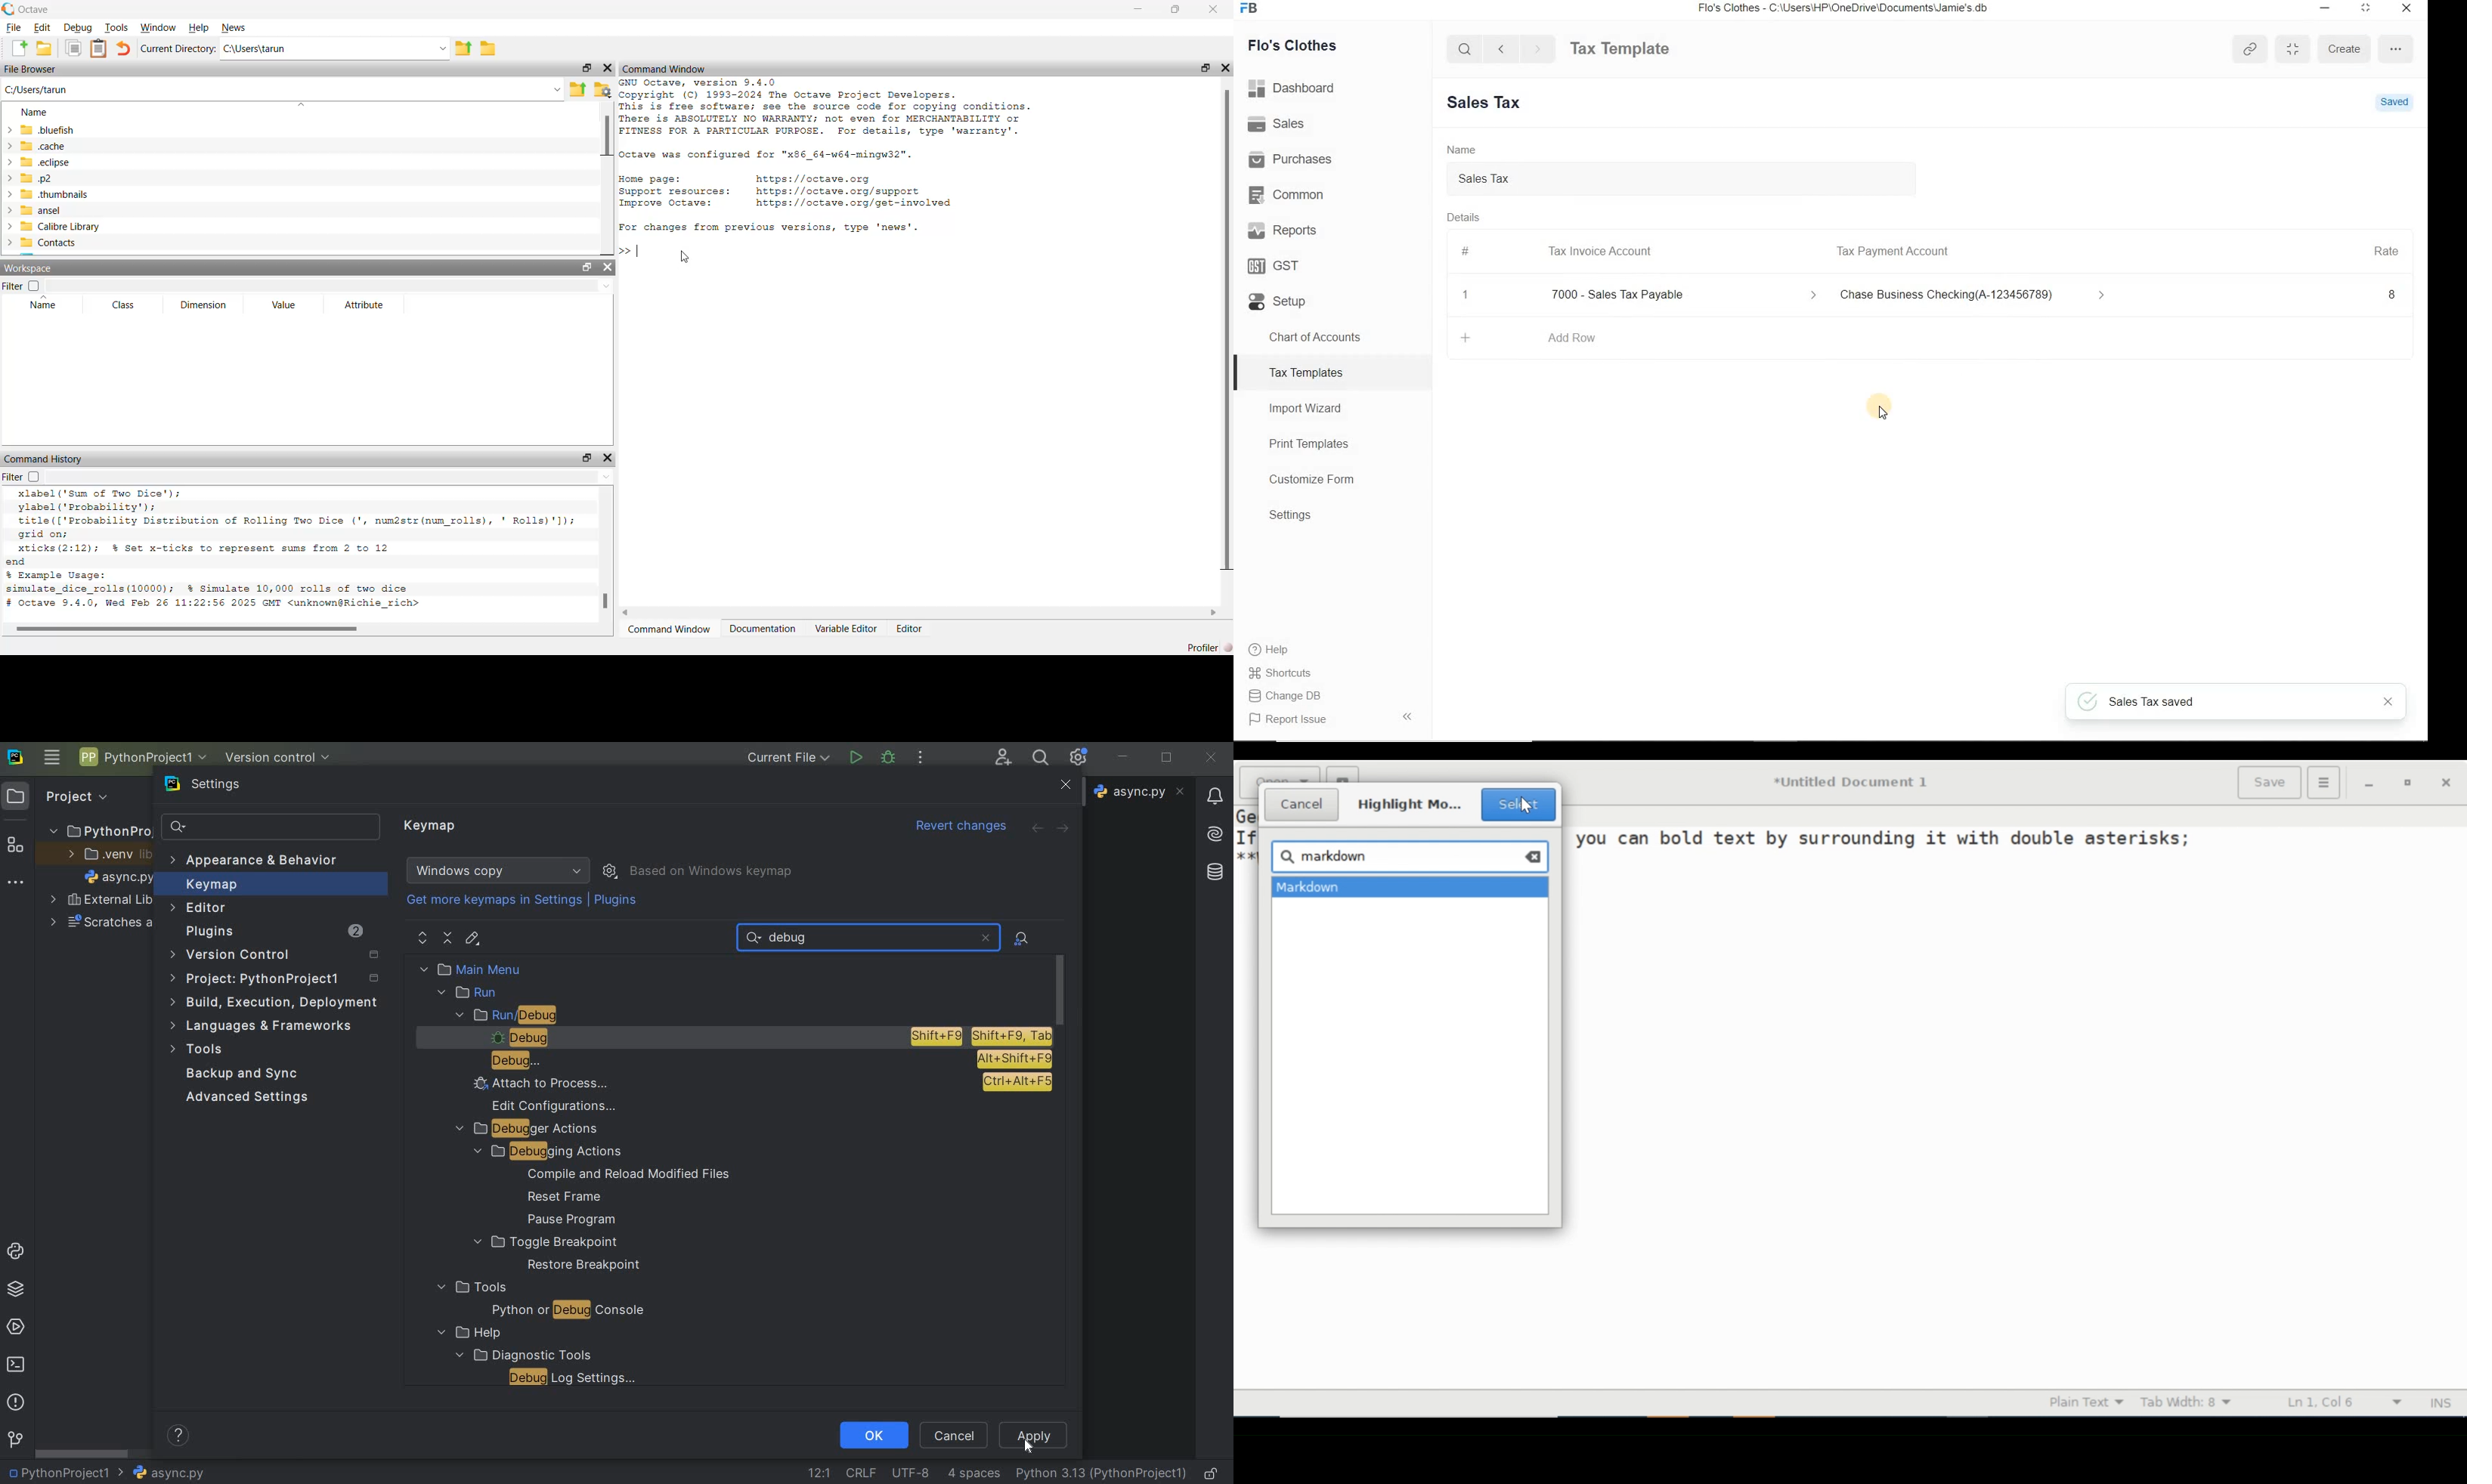 This screenshot has height=1484, width=2492. Describe the element at coordinates (1891, 252) in the screenshot. I see `Tax Payment Account` at that location.